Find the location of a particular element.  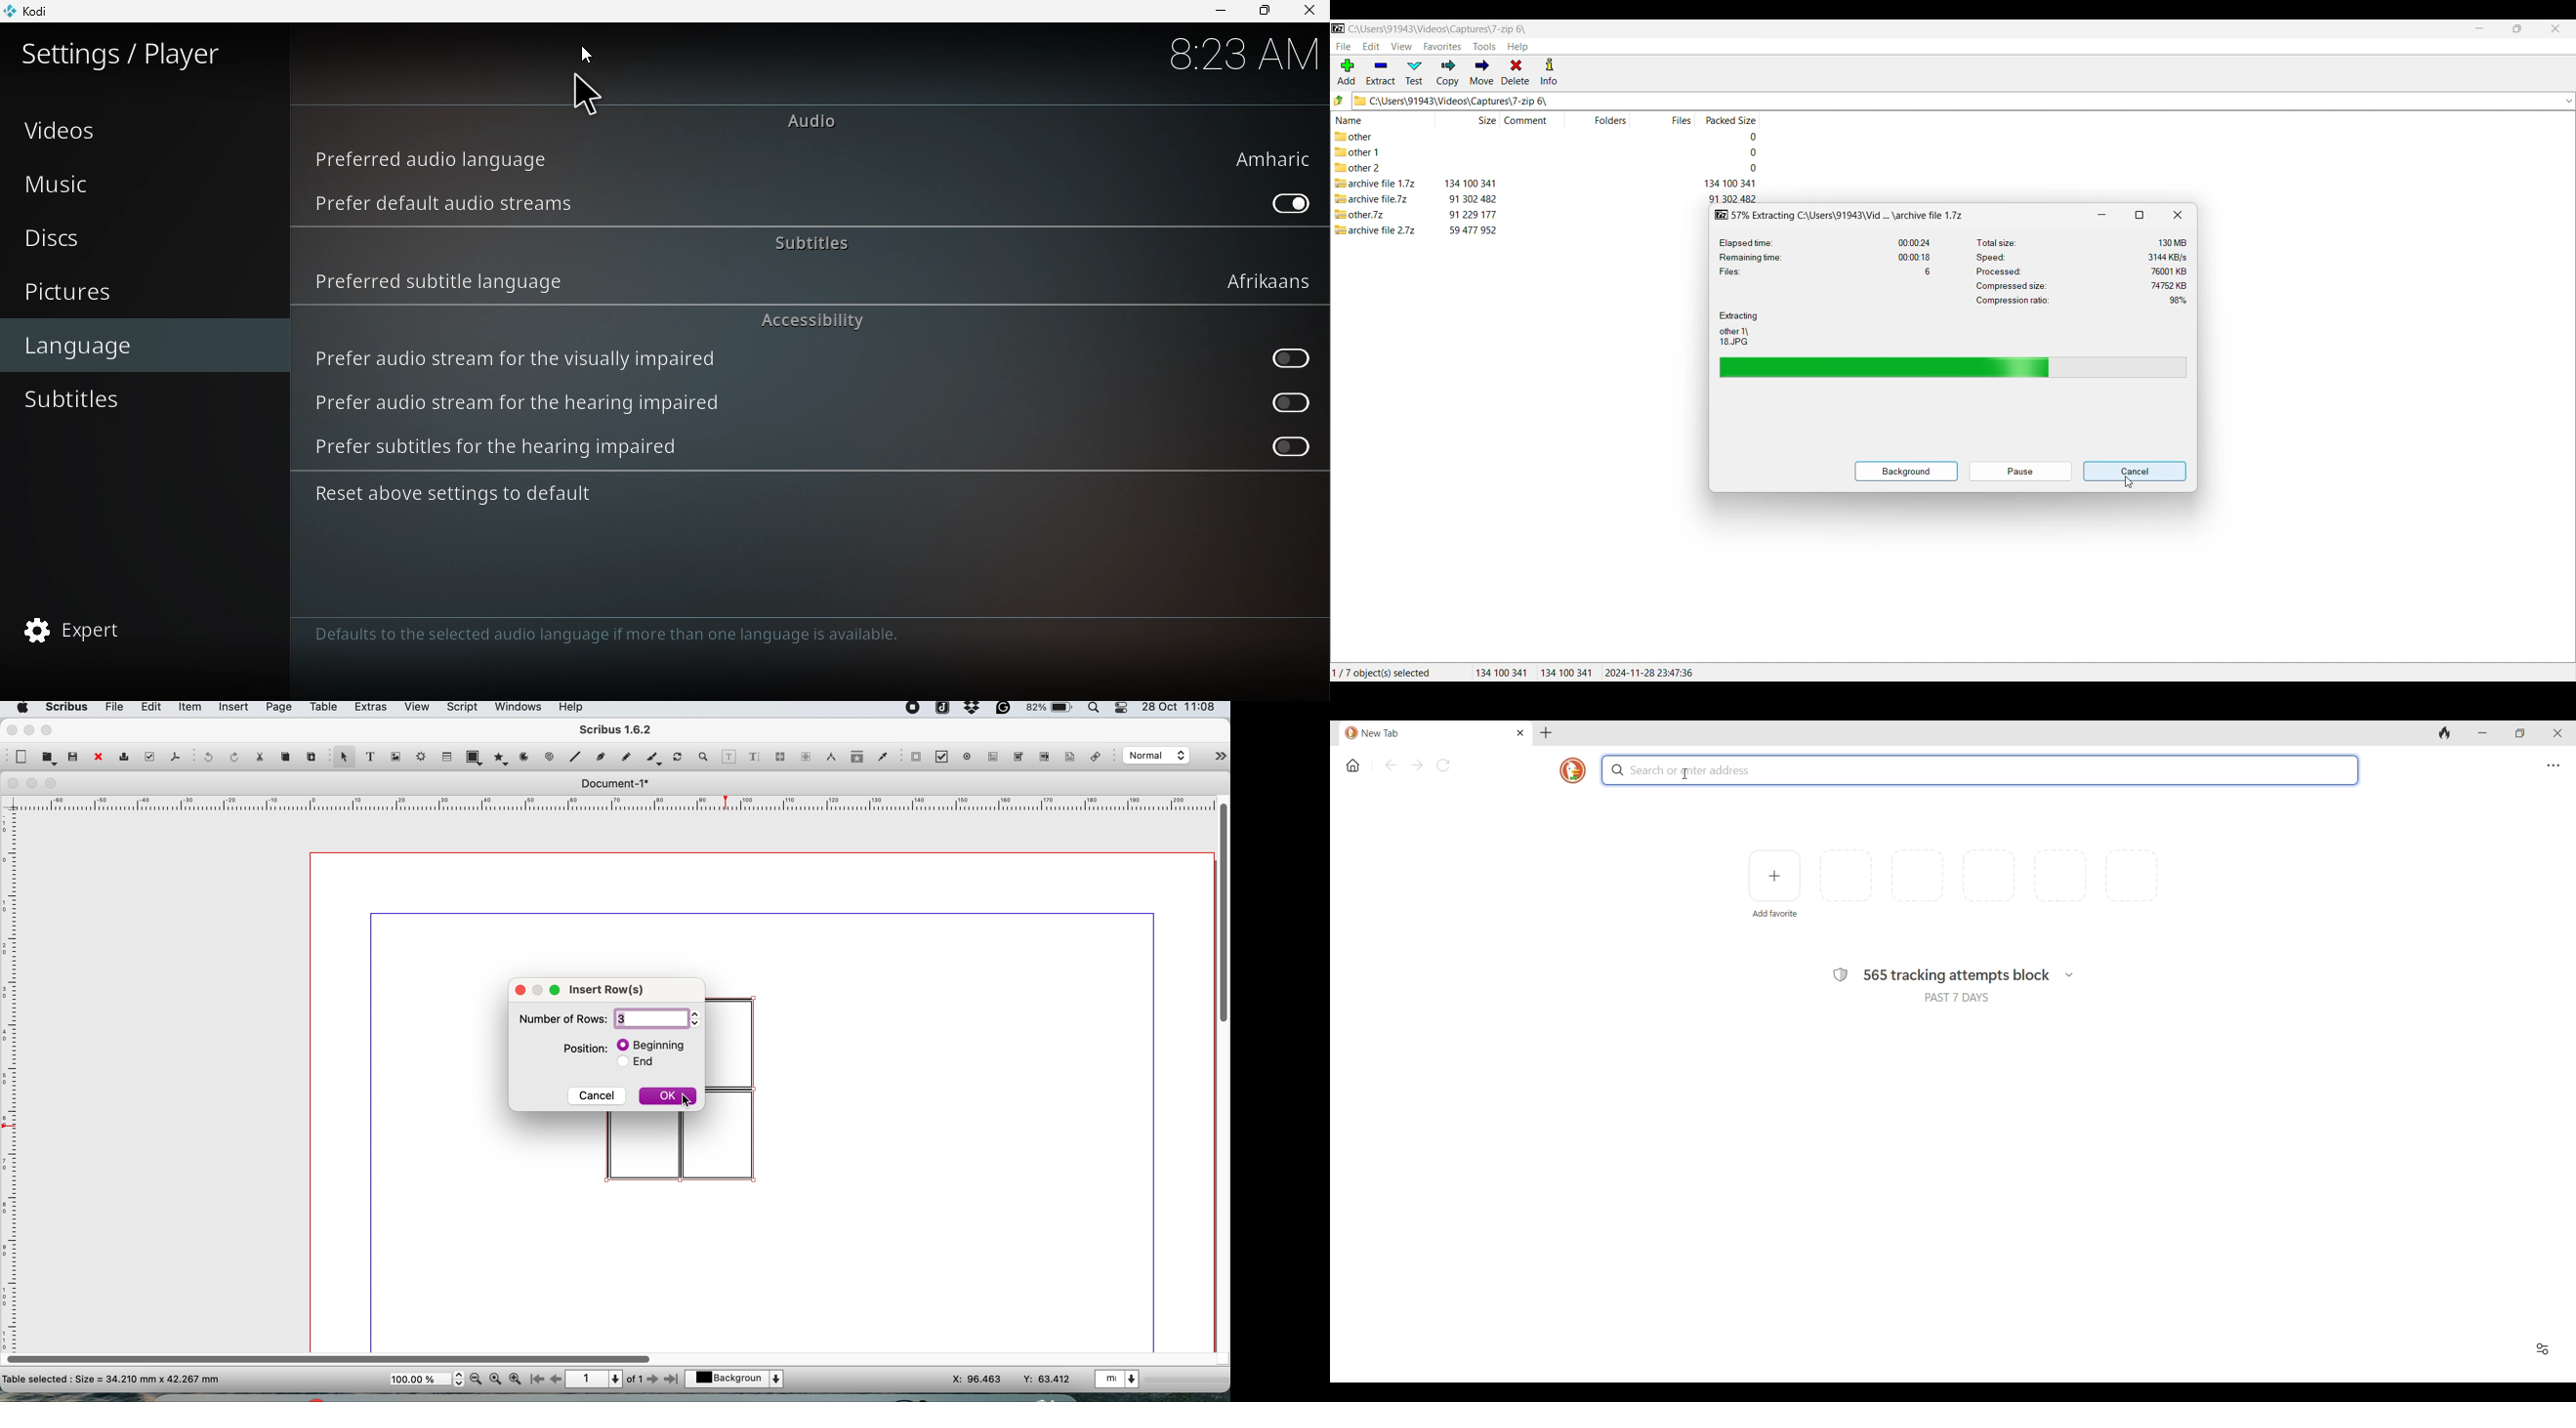

insert rows is located at coordinates (613, 991).